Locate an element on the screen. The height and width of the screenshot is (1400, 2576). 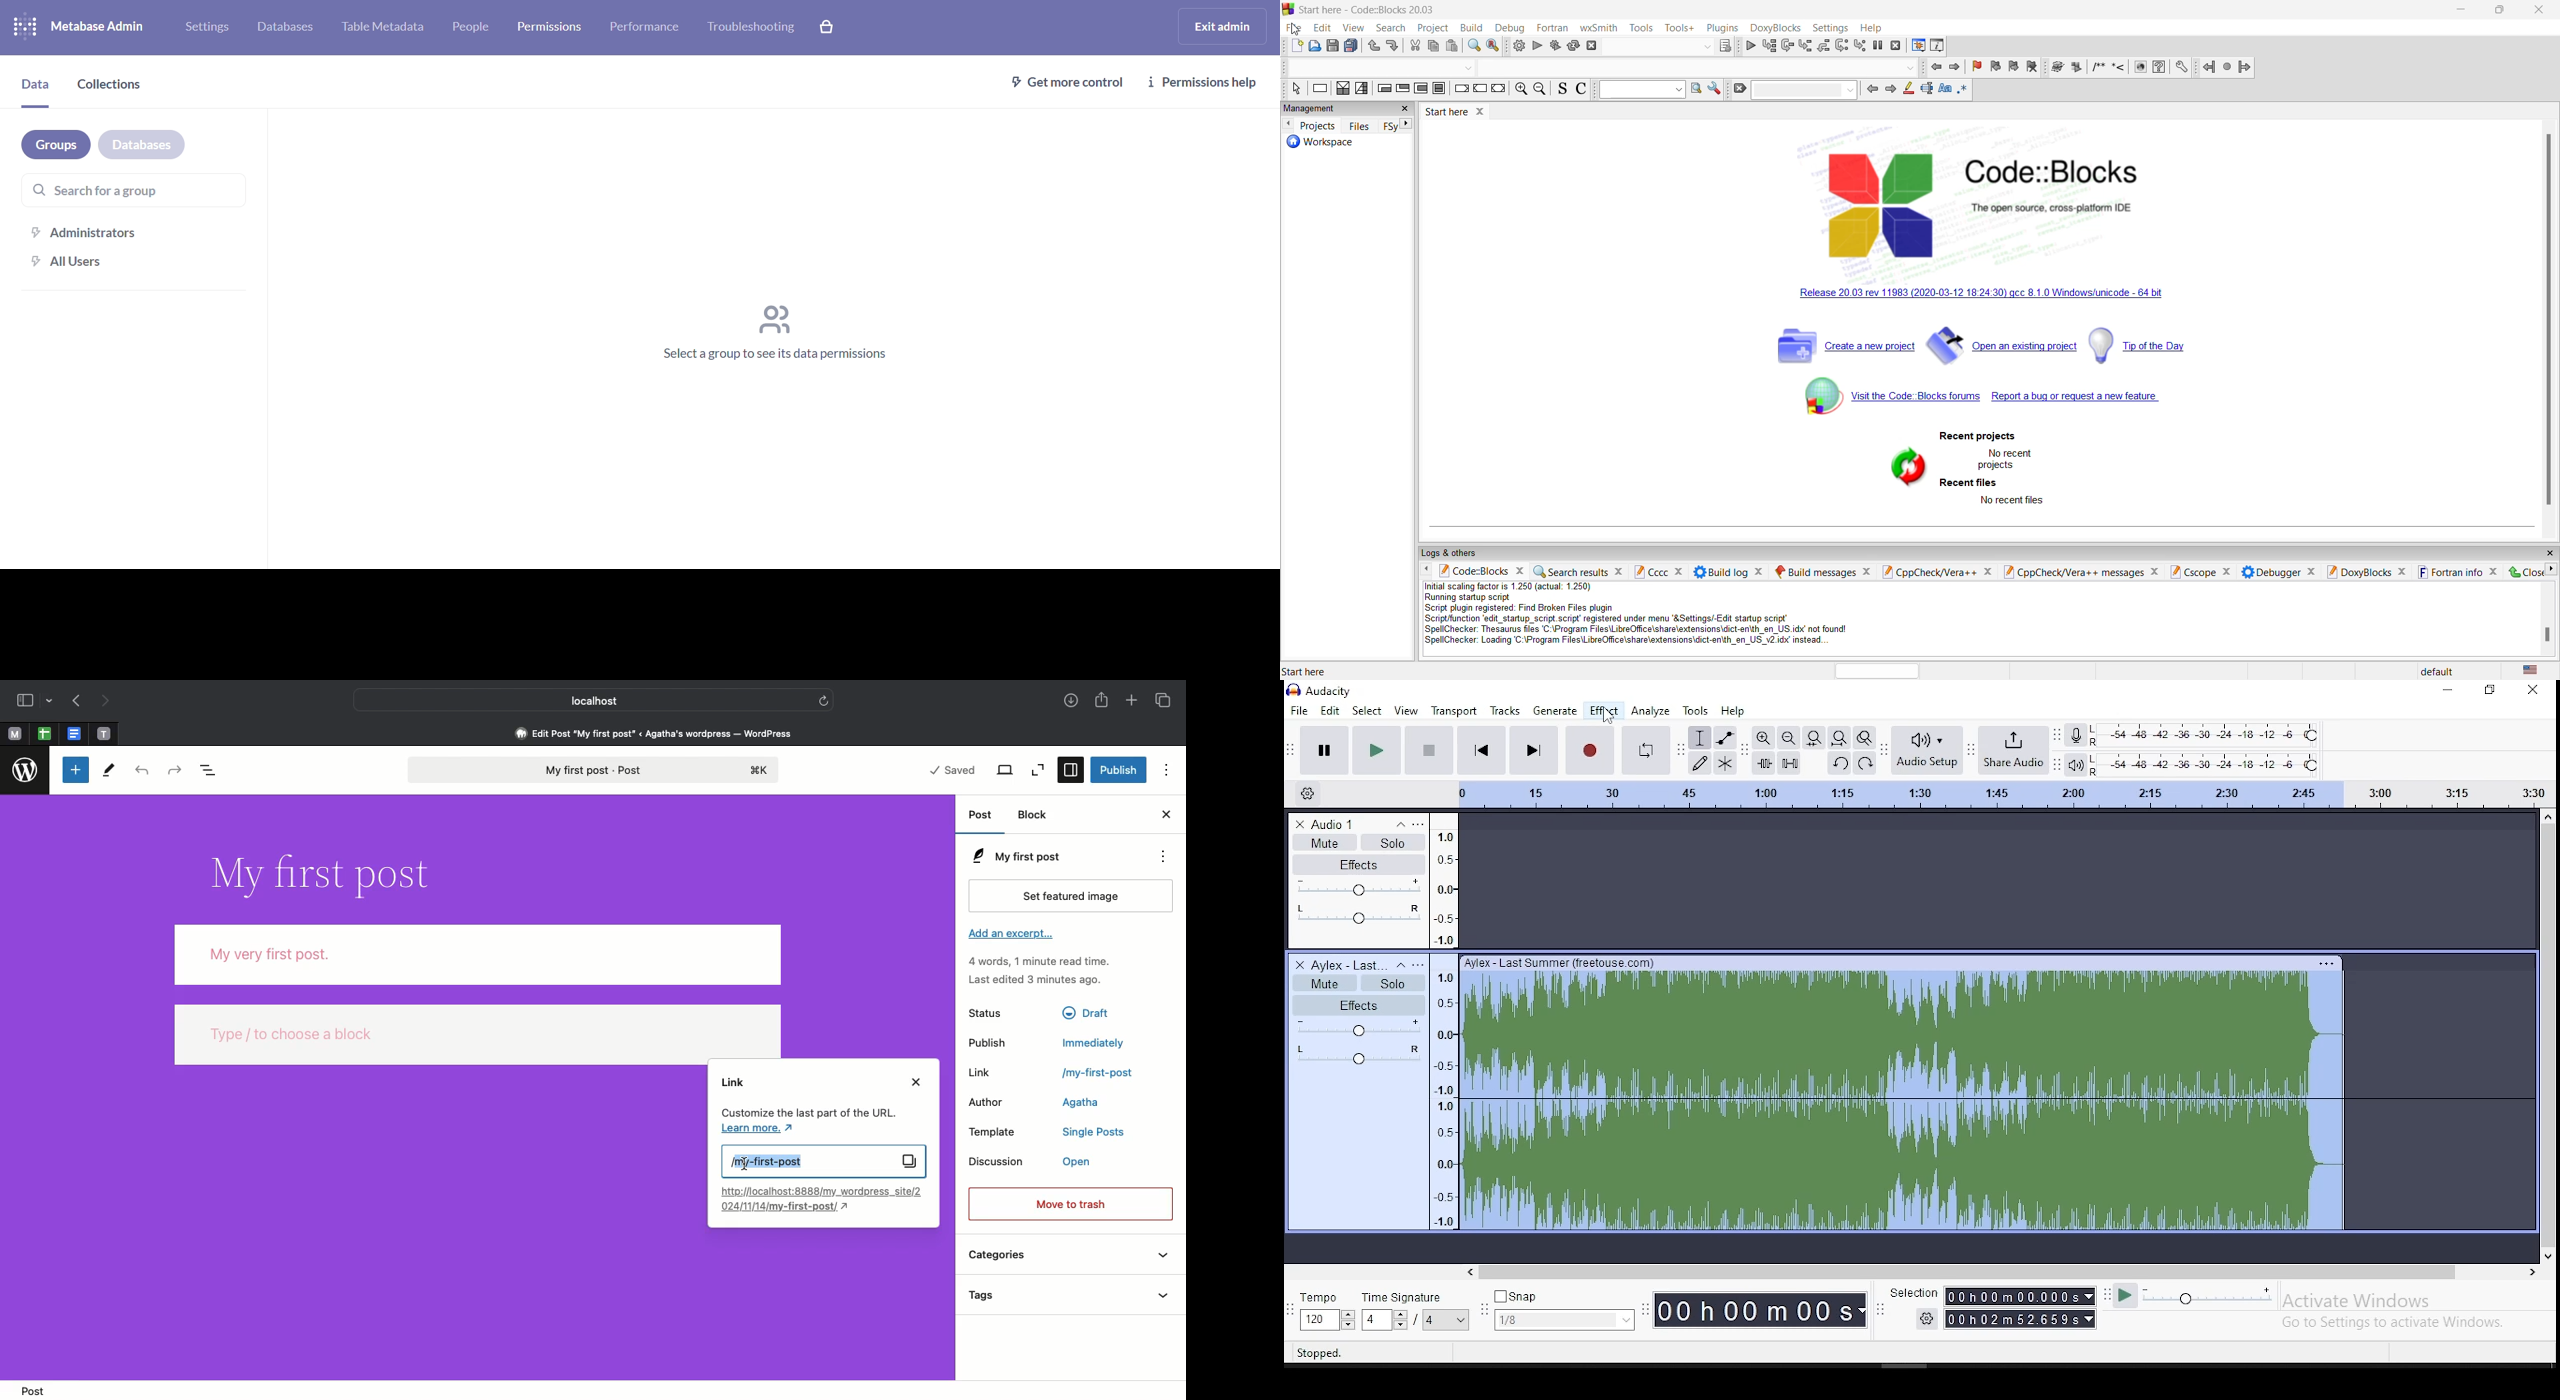
next instruction is located at coordinates (1841, 47).